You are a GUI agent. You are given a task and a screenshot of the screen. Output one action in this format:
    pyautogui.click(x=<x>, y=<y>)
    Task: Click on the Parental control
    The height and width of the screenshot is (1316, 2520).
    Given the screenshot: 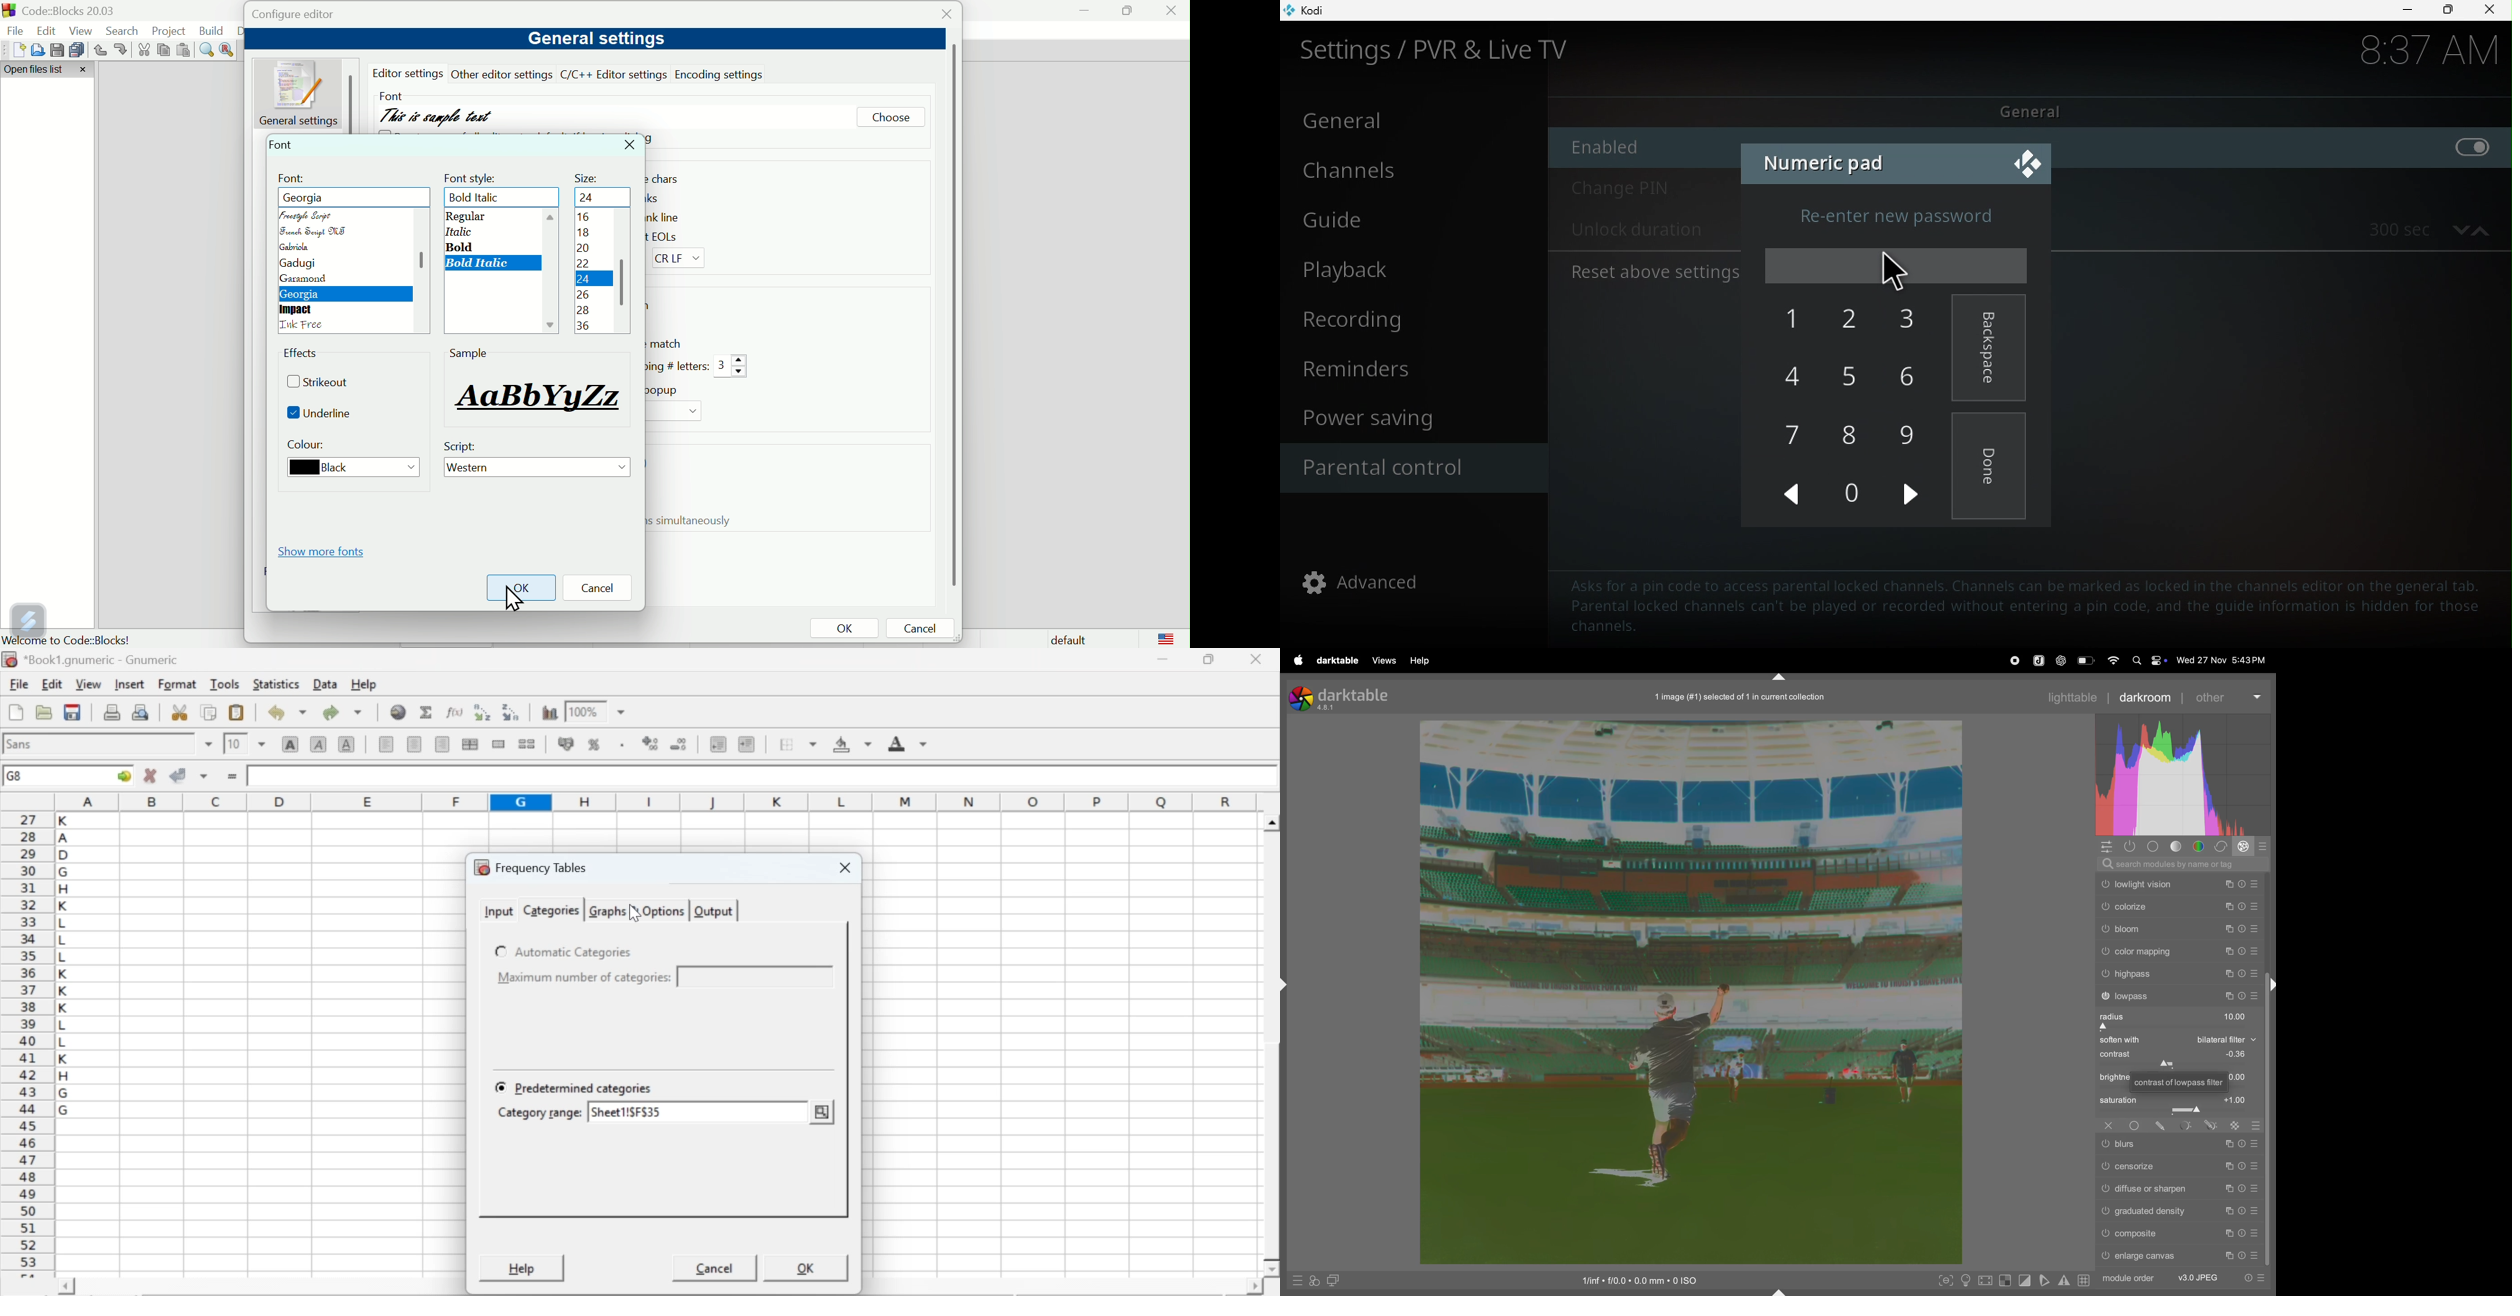 What is the action you would take?
    pyautogui.click(x=1408, y=467)
    